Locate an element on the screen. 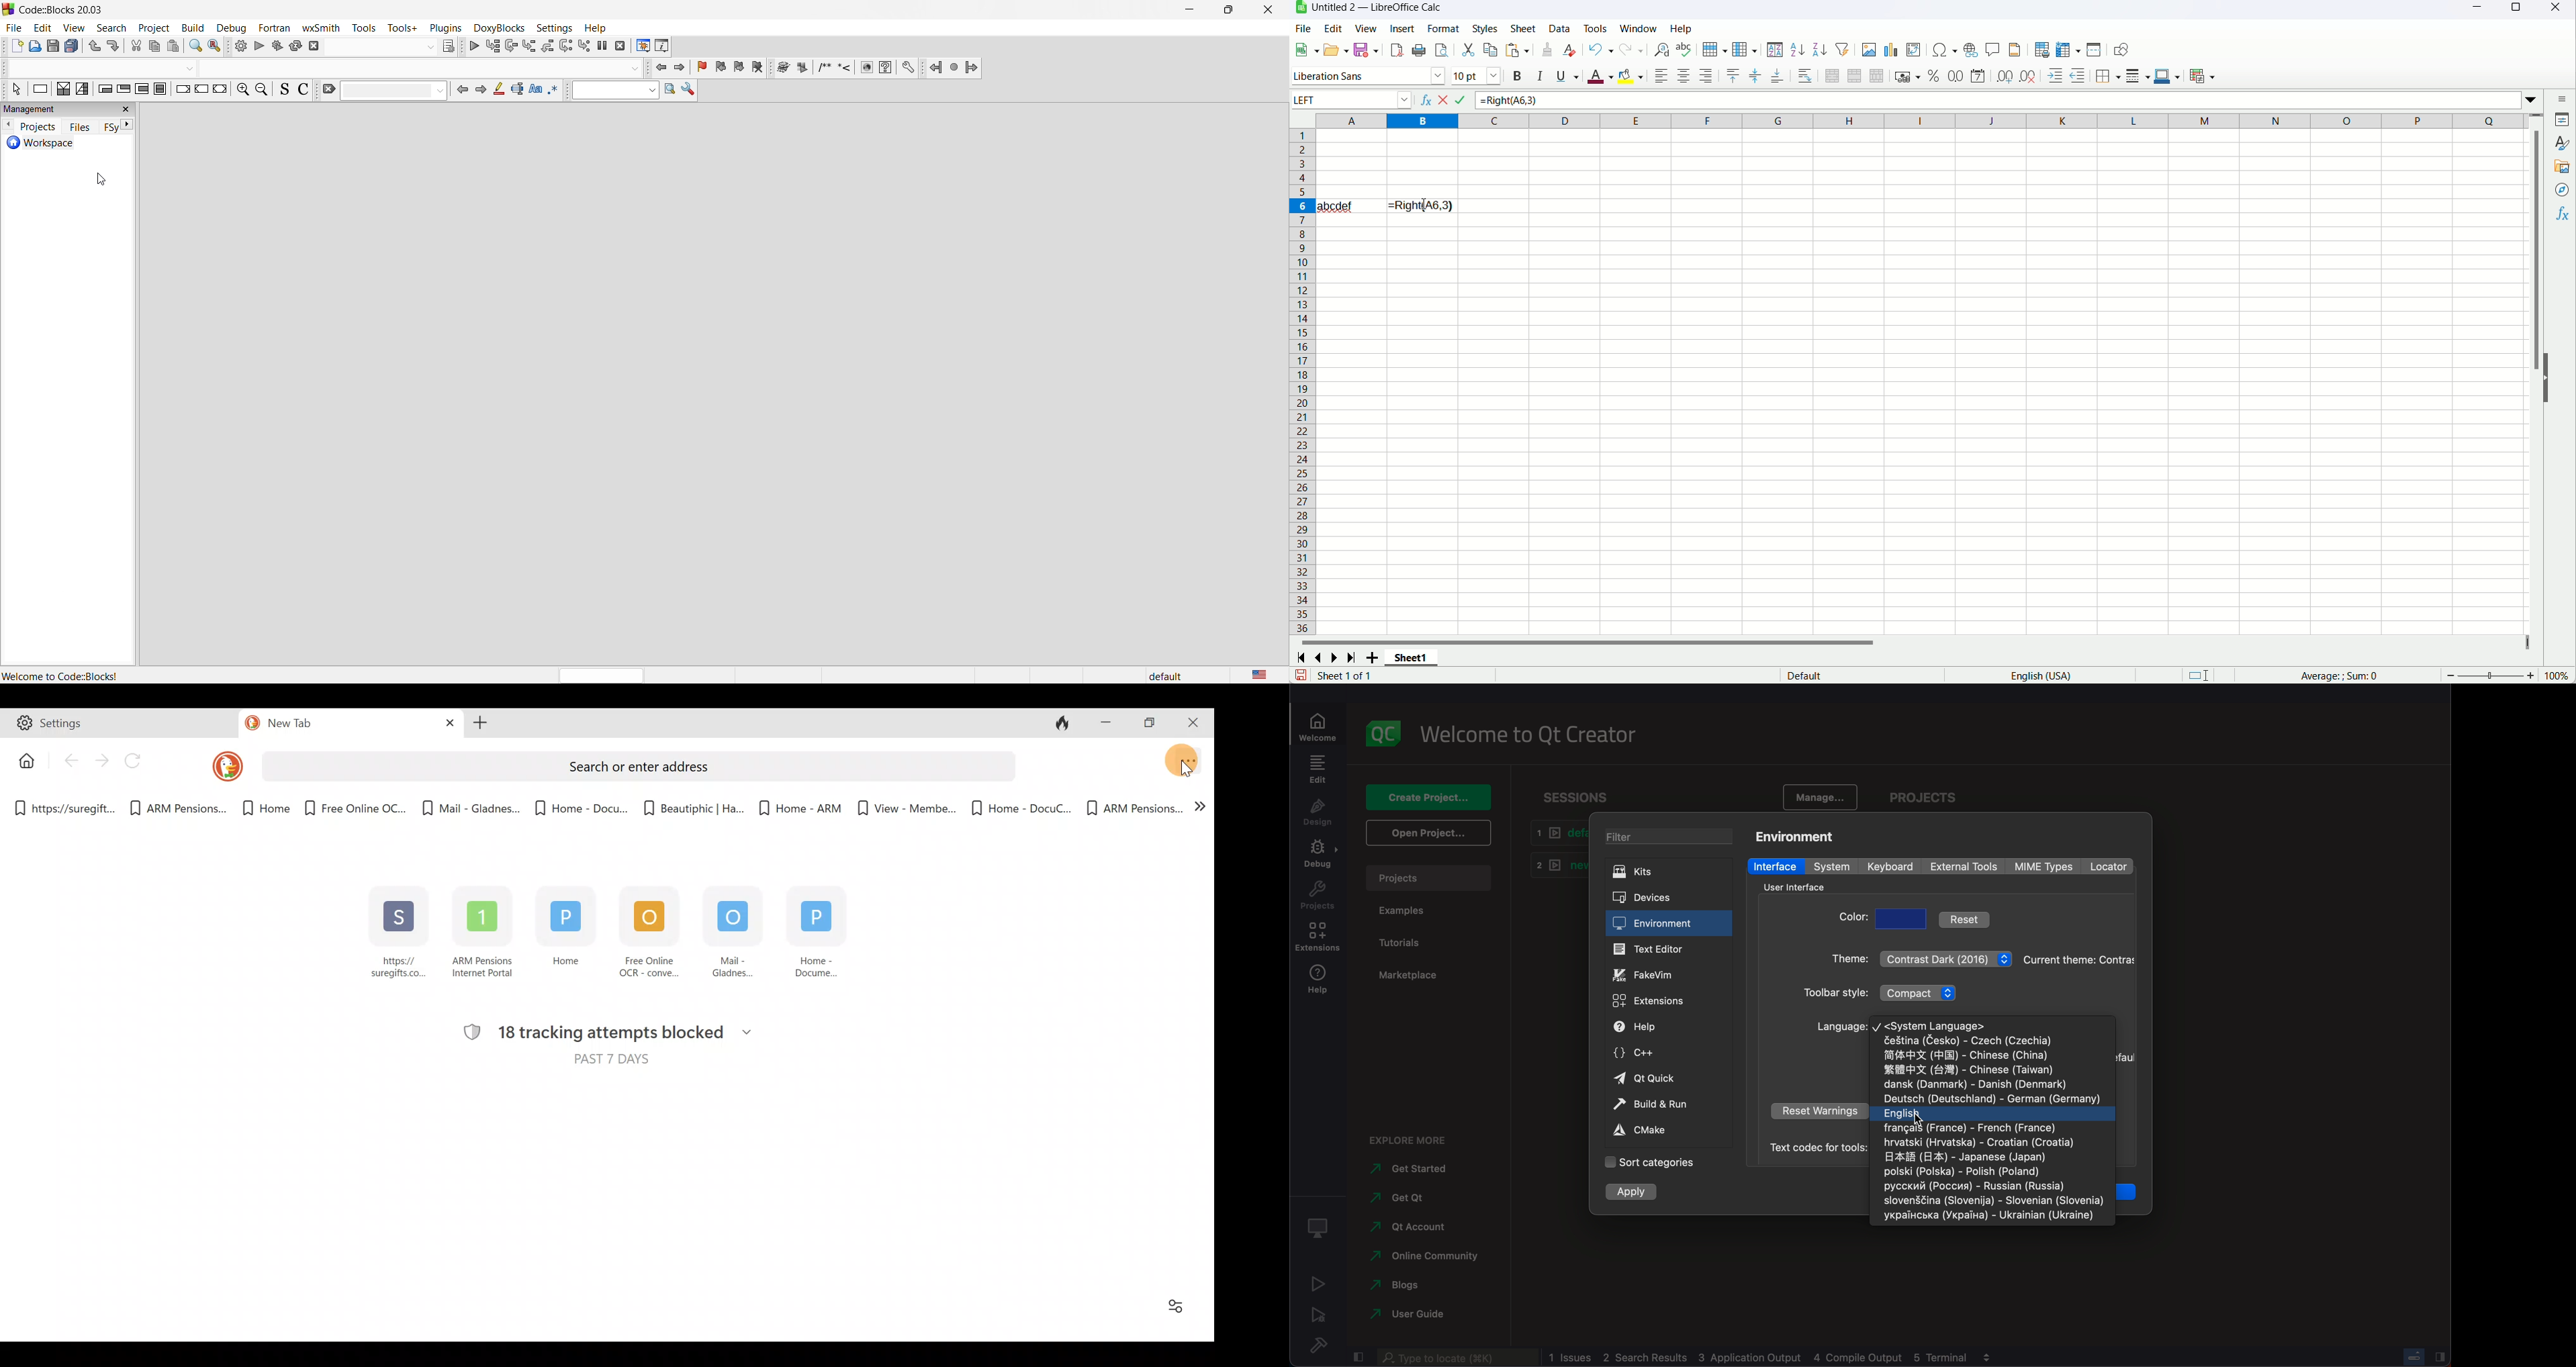 The width and height of the screenshot is (2576, 1372). zoom out is located at coordinates (263, 93).